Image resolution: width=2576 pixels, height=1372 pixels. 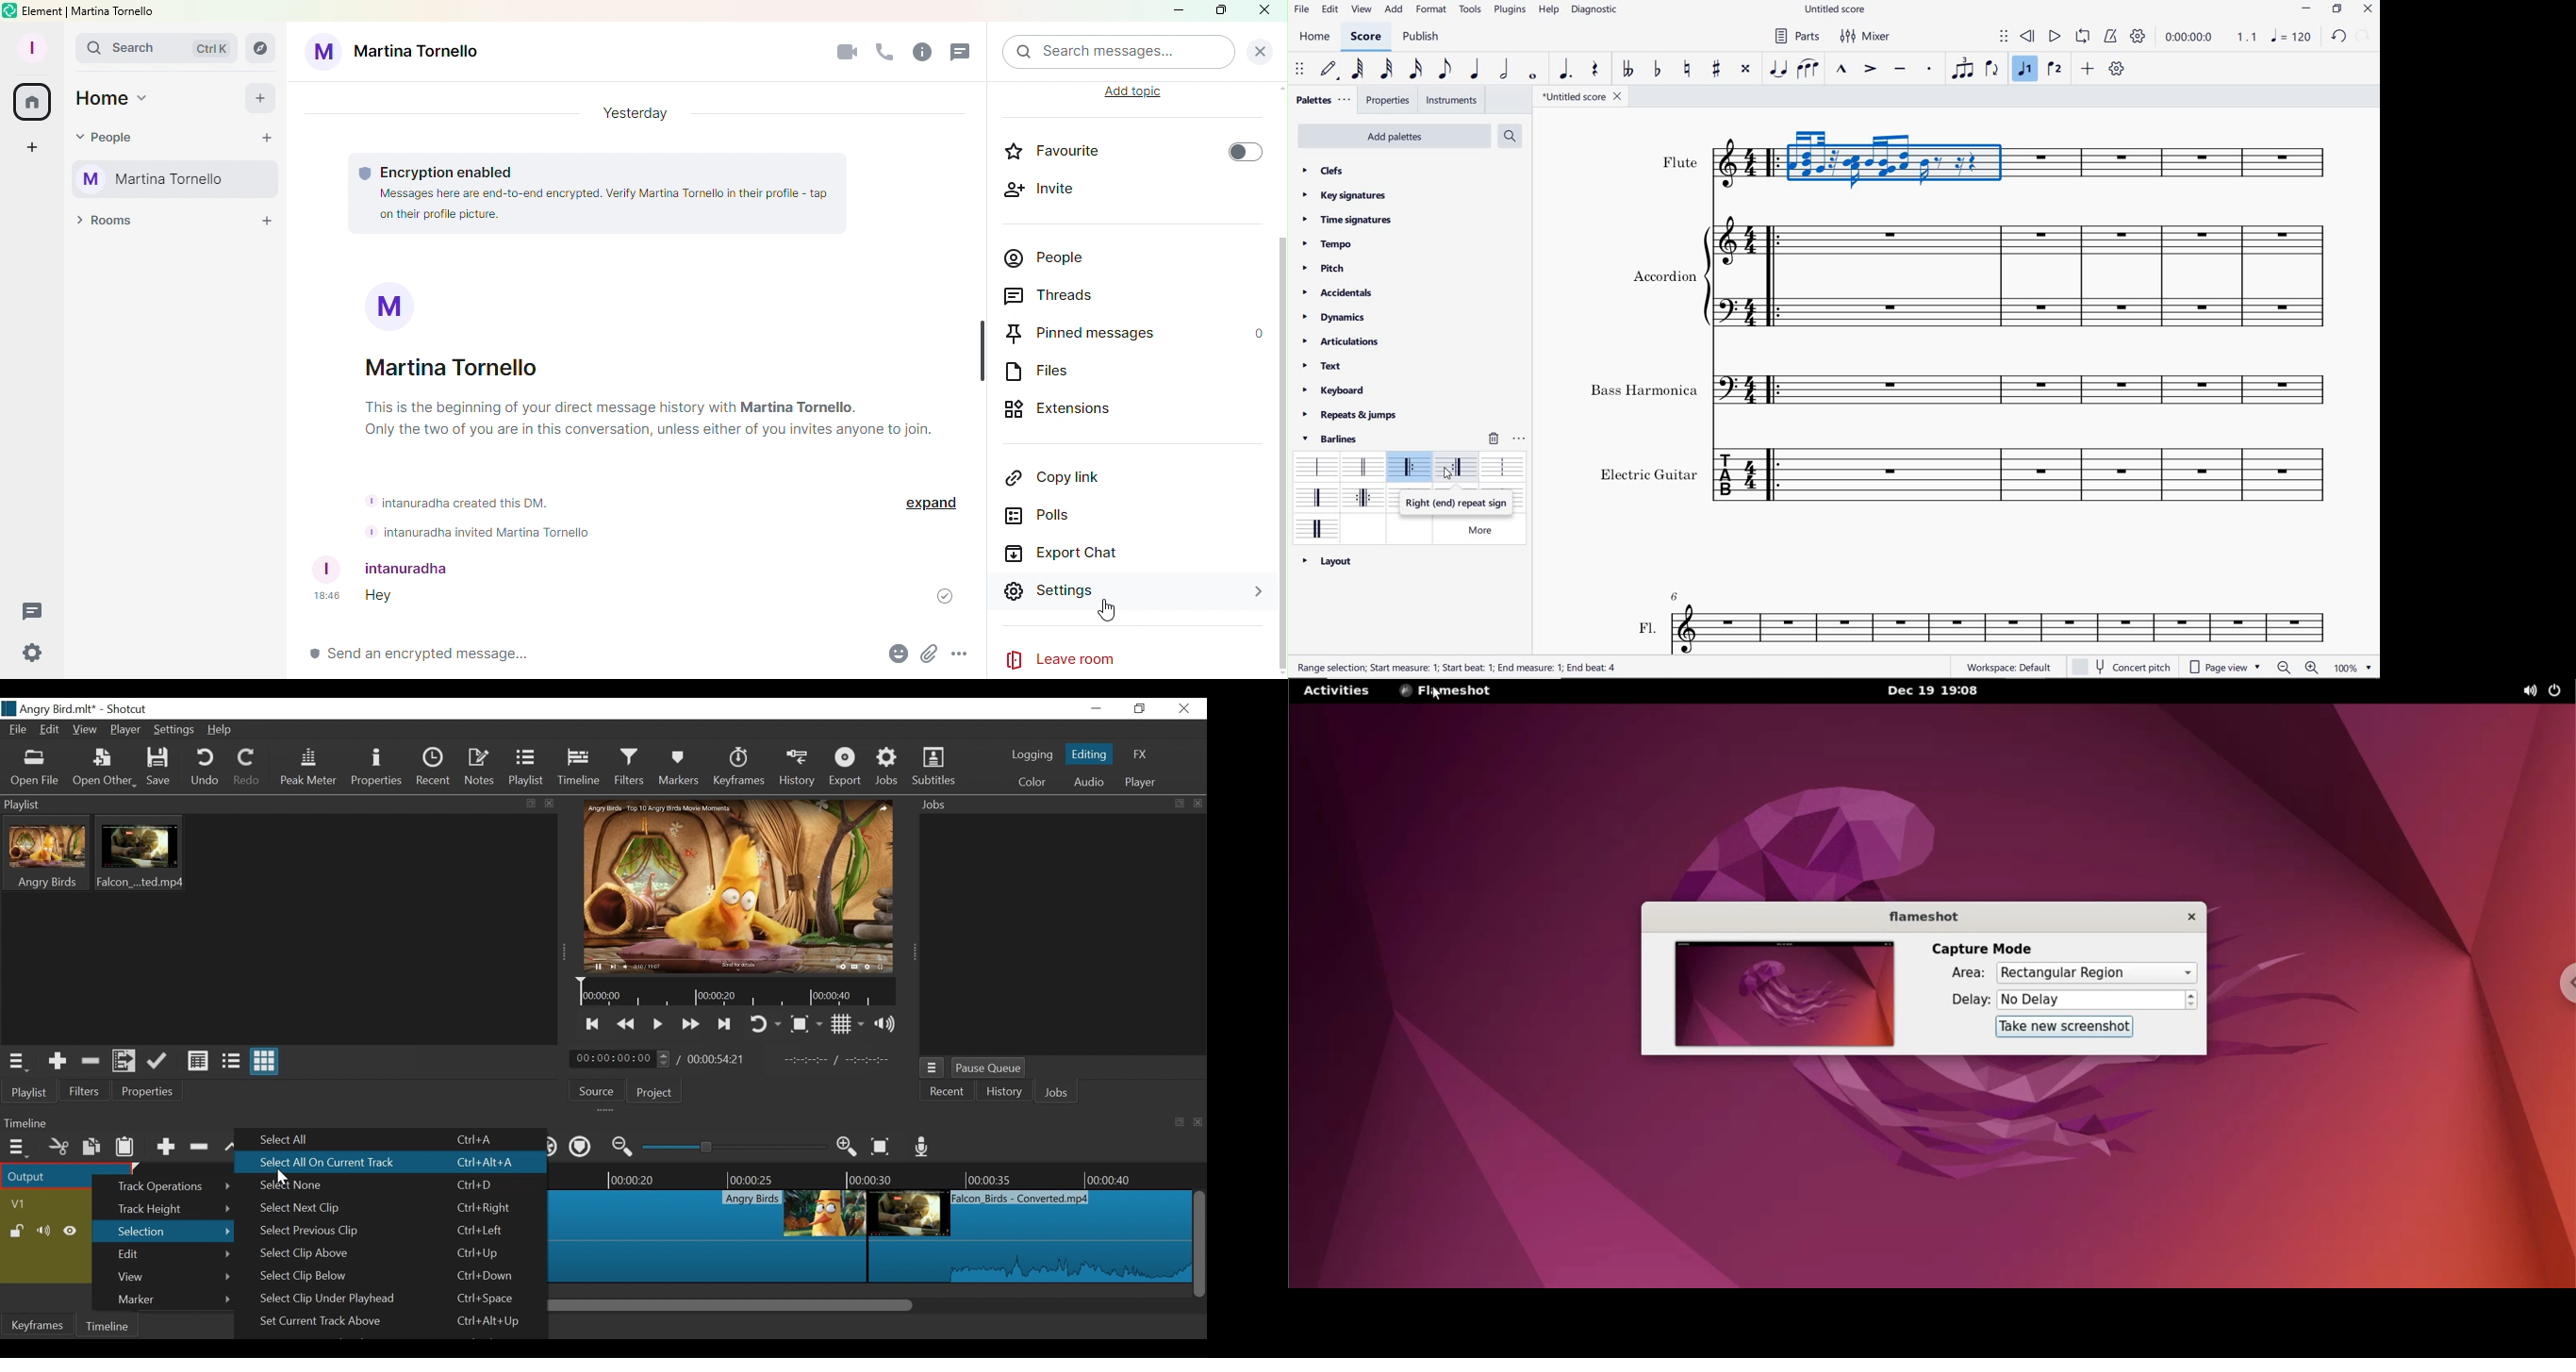 I want to click on Files, so click(x=1110, y=373).